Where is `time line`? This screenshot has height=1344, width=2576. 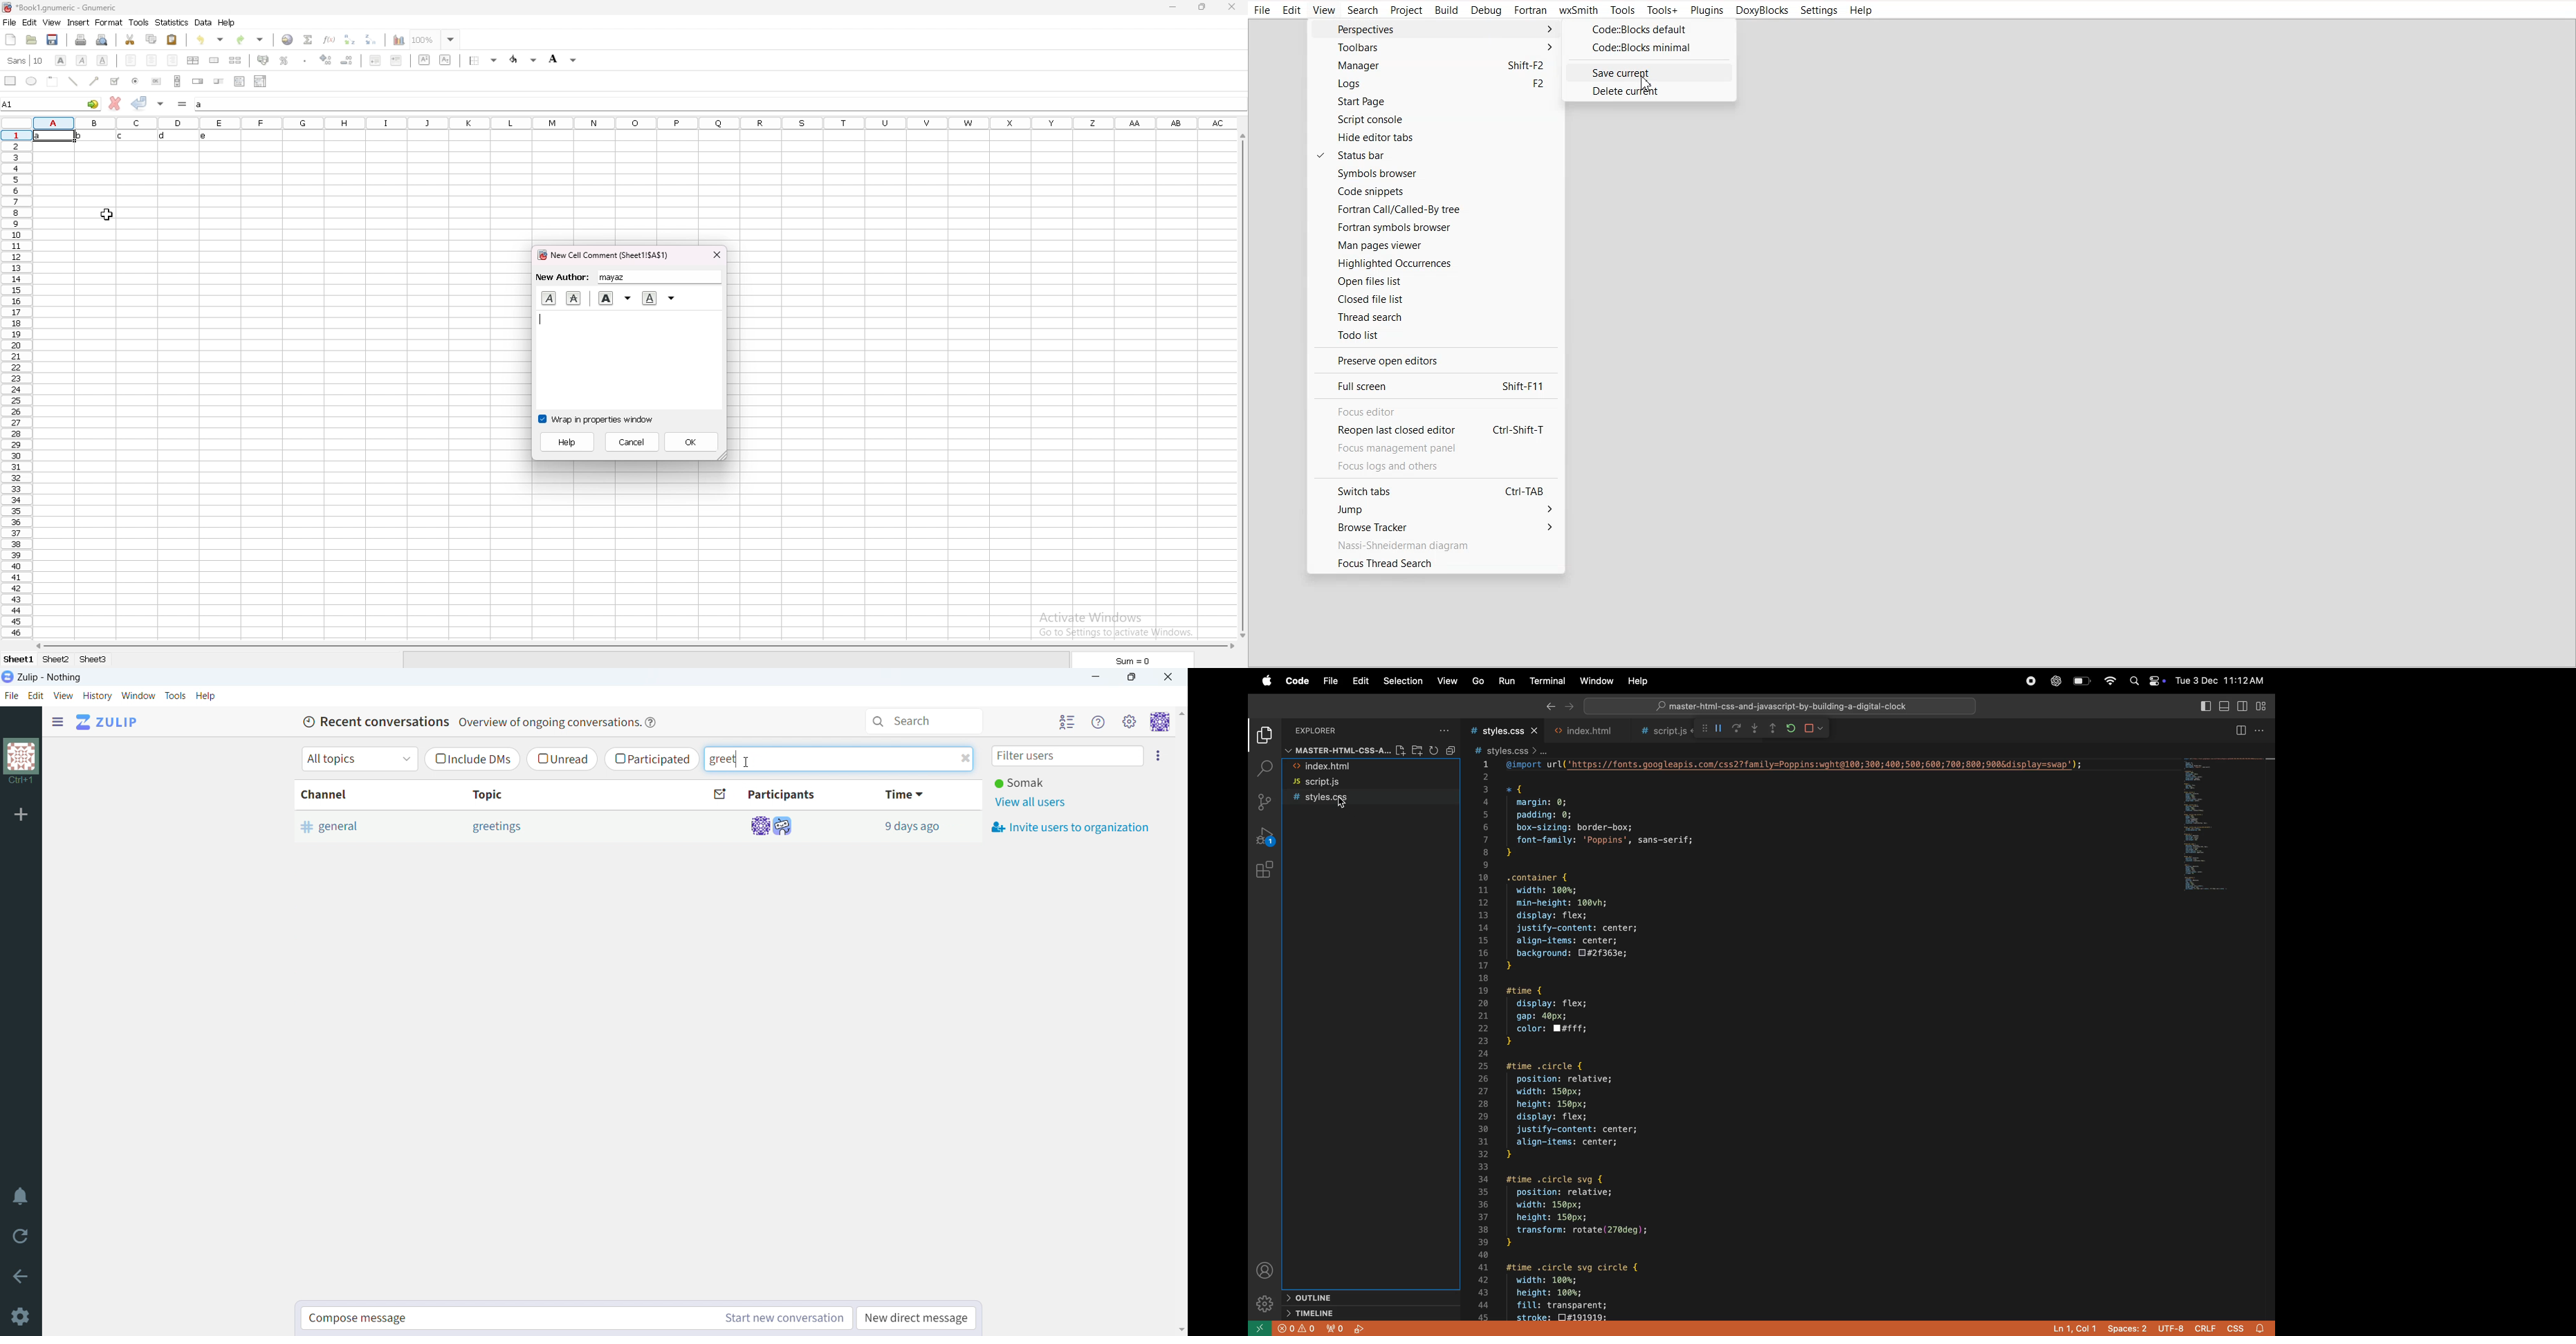 time line is located at coordinates (1312, 1314).